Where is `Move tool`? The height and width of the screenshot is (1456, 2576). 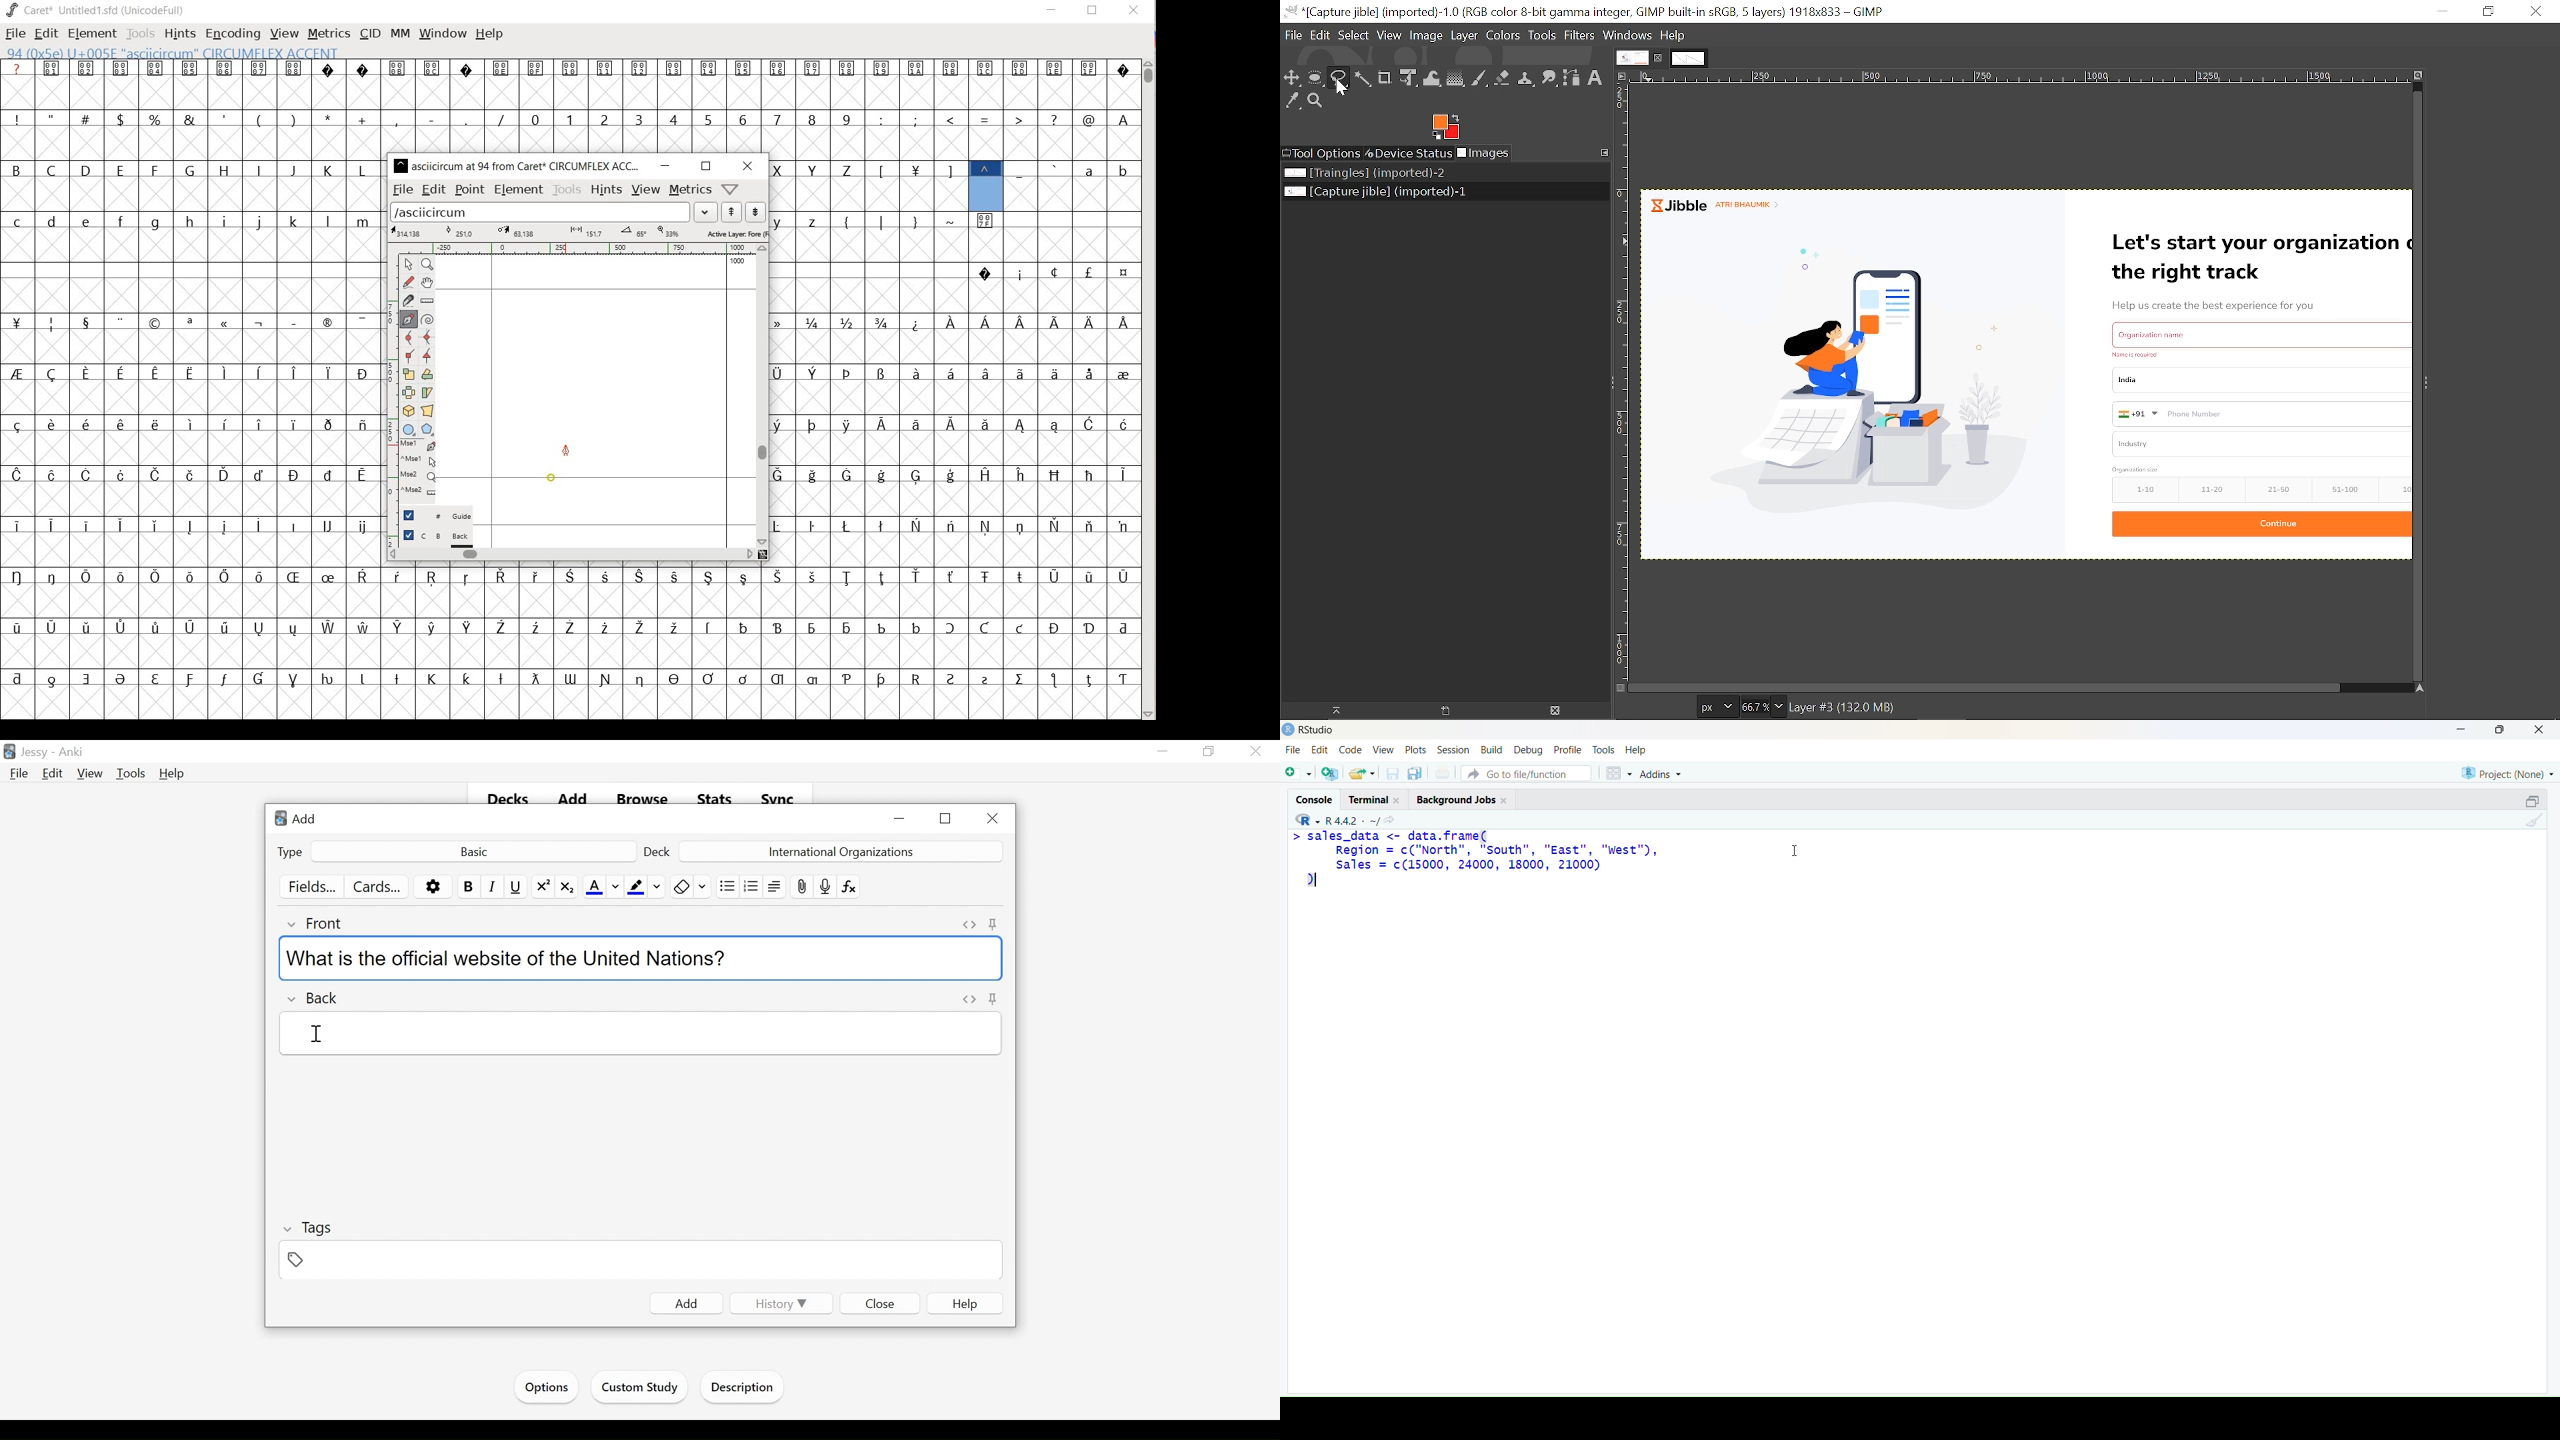
Move tool is located at coordinates (1293, 77).